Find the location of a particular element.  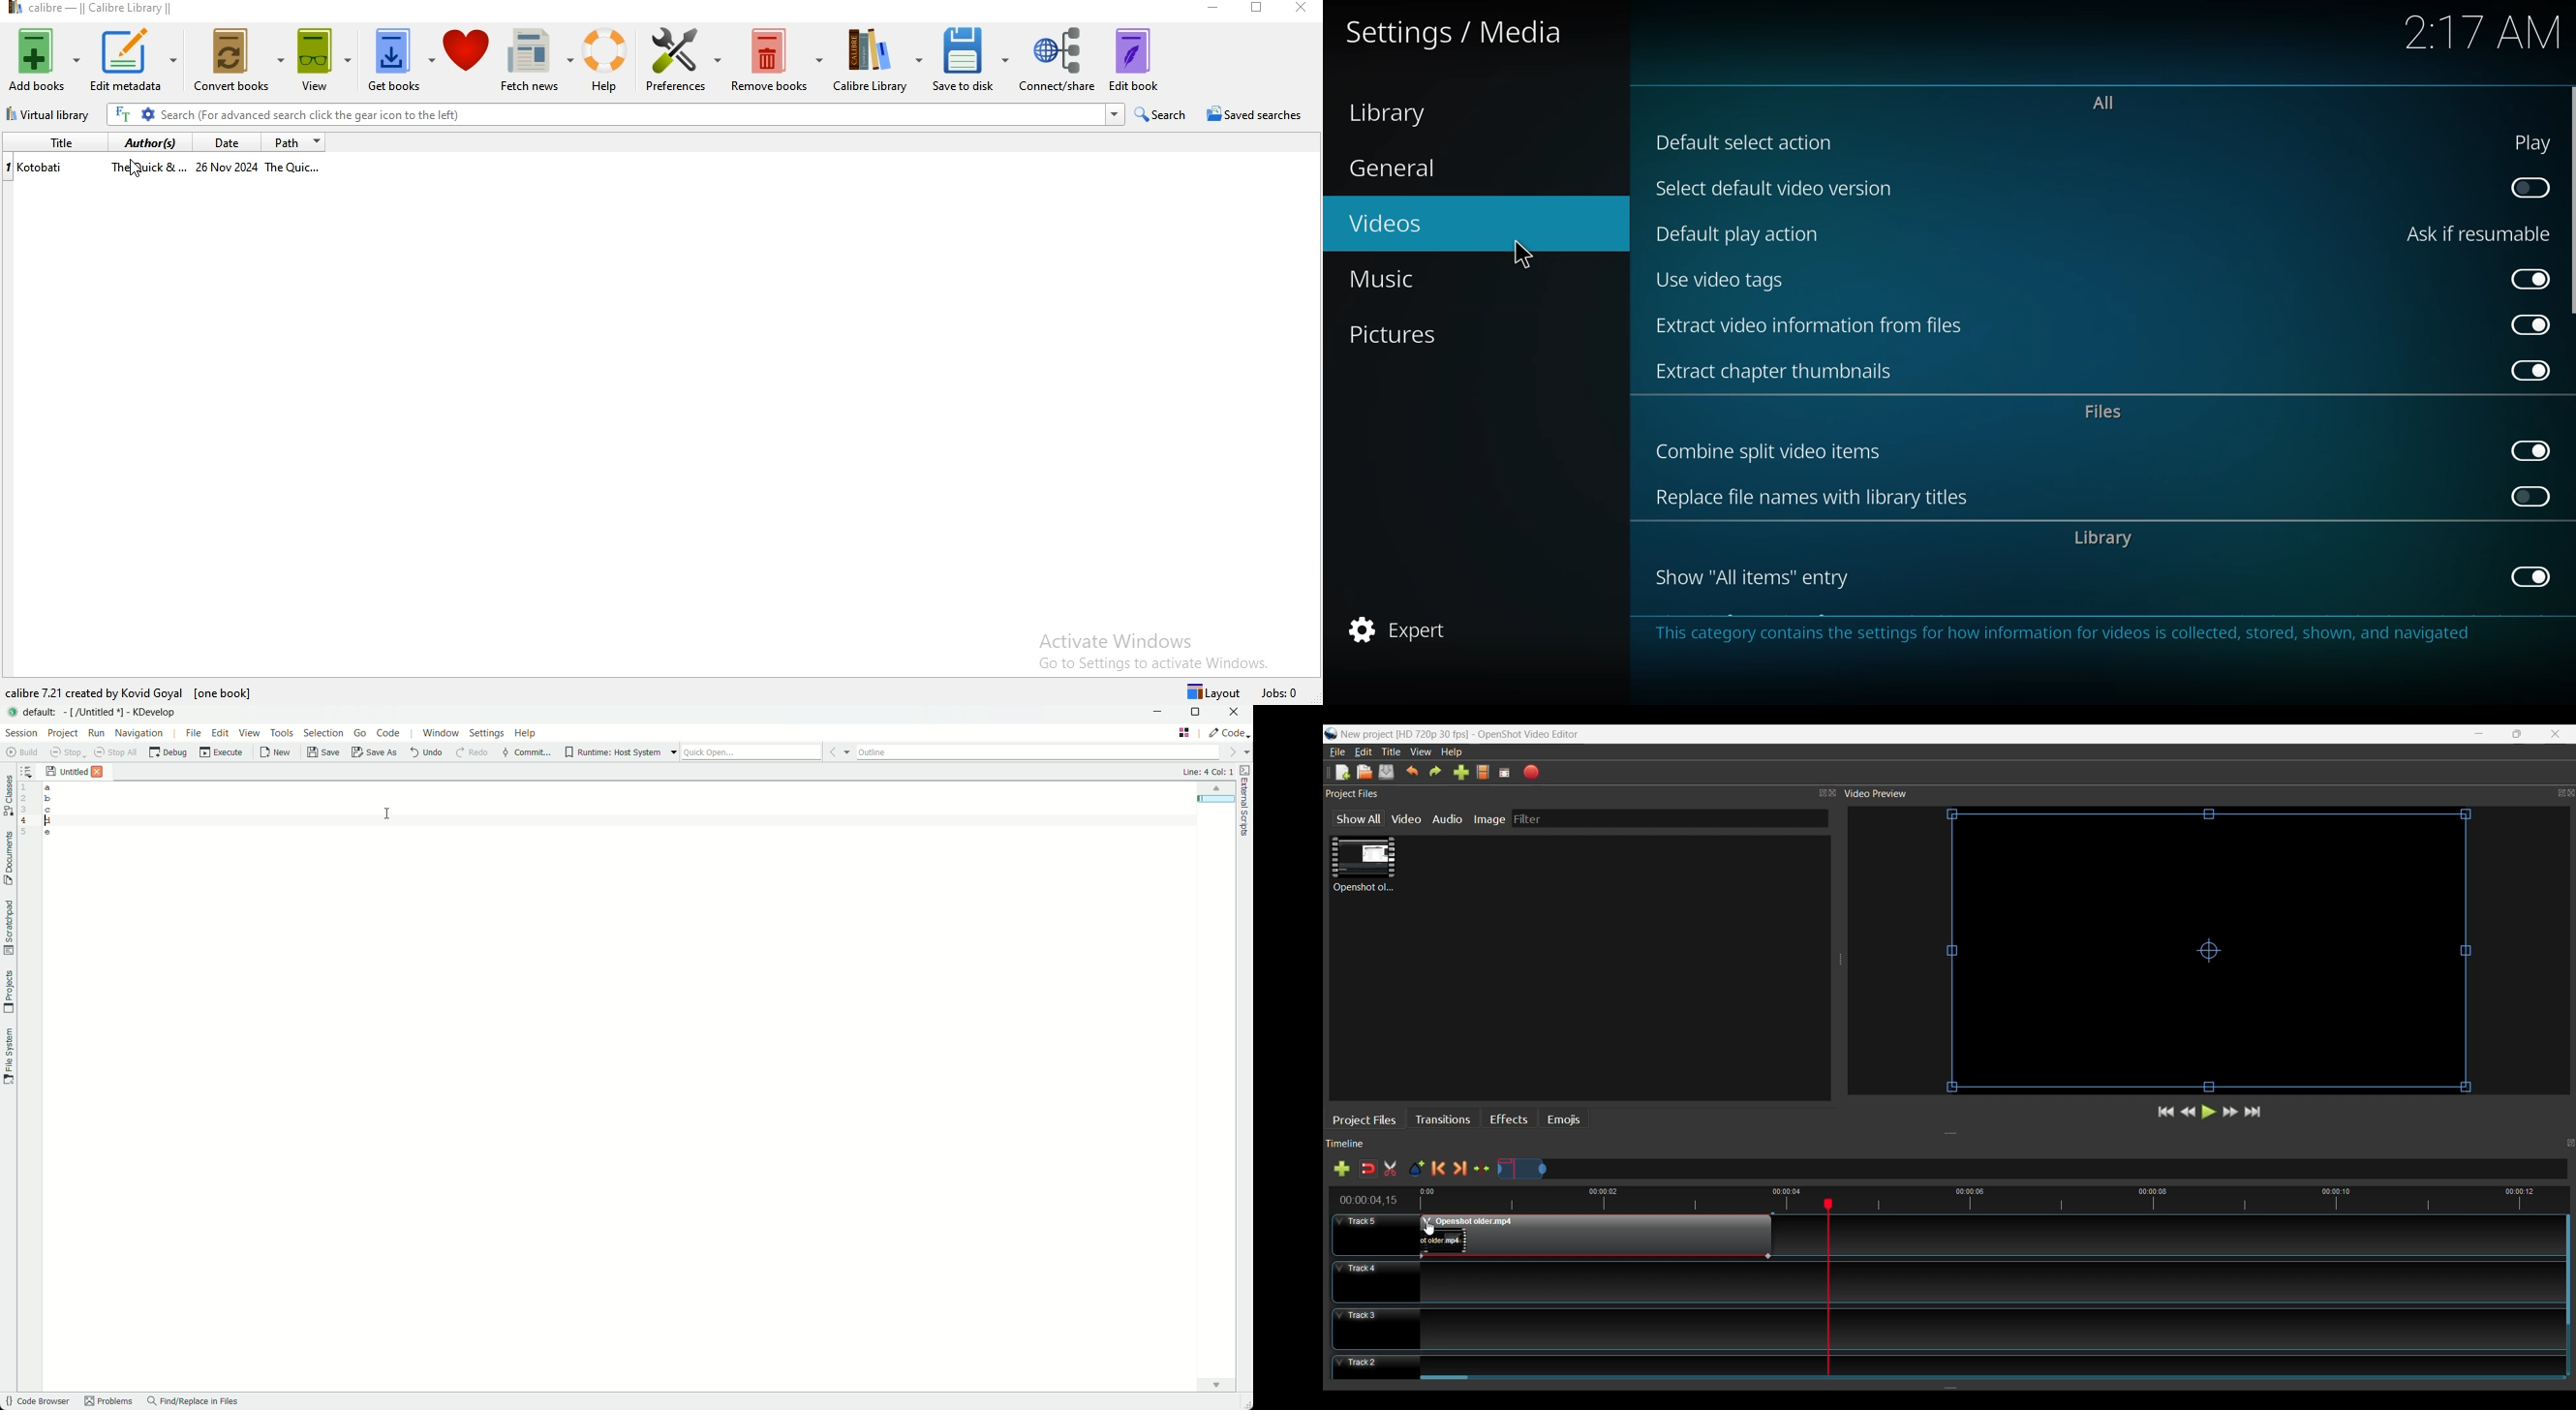

go is located at coordinates (359, 735).